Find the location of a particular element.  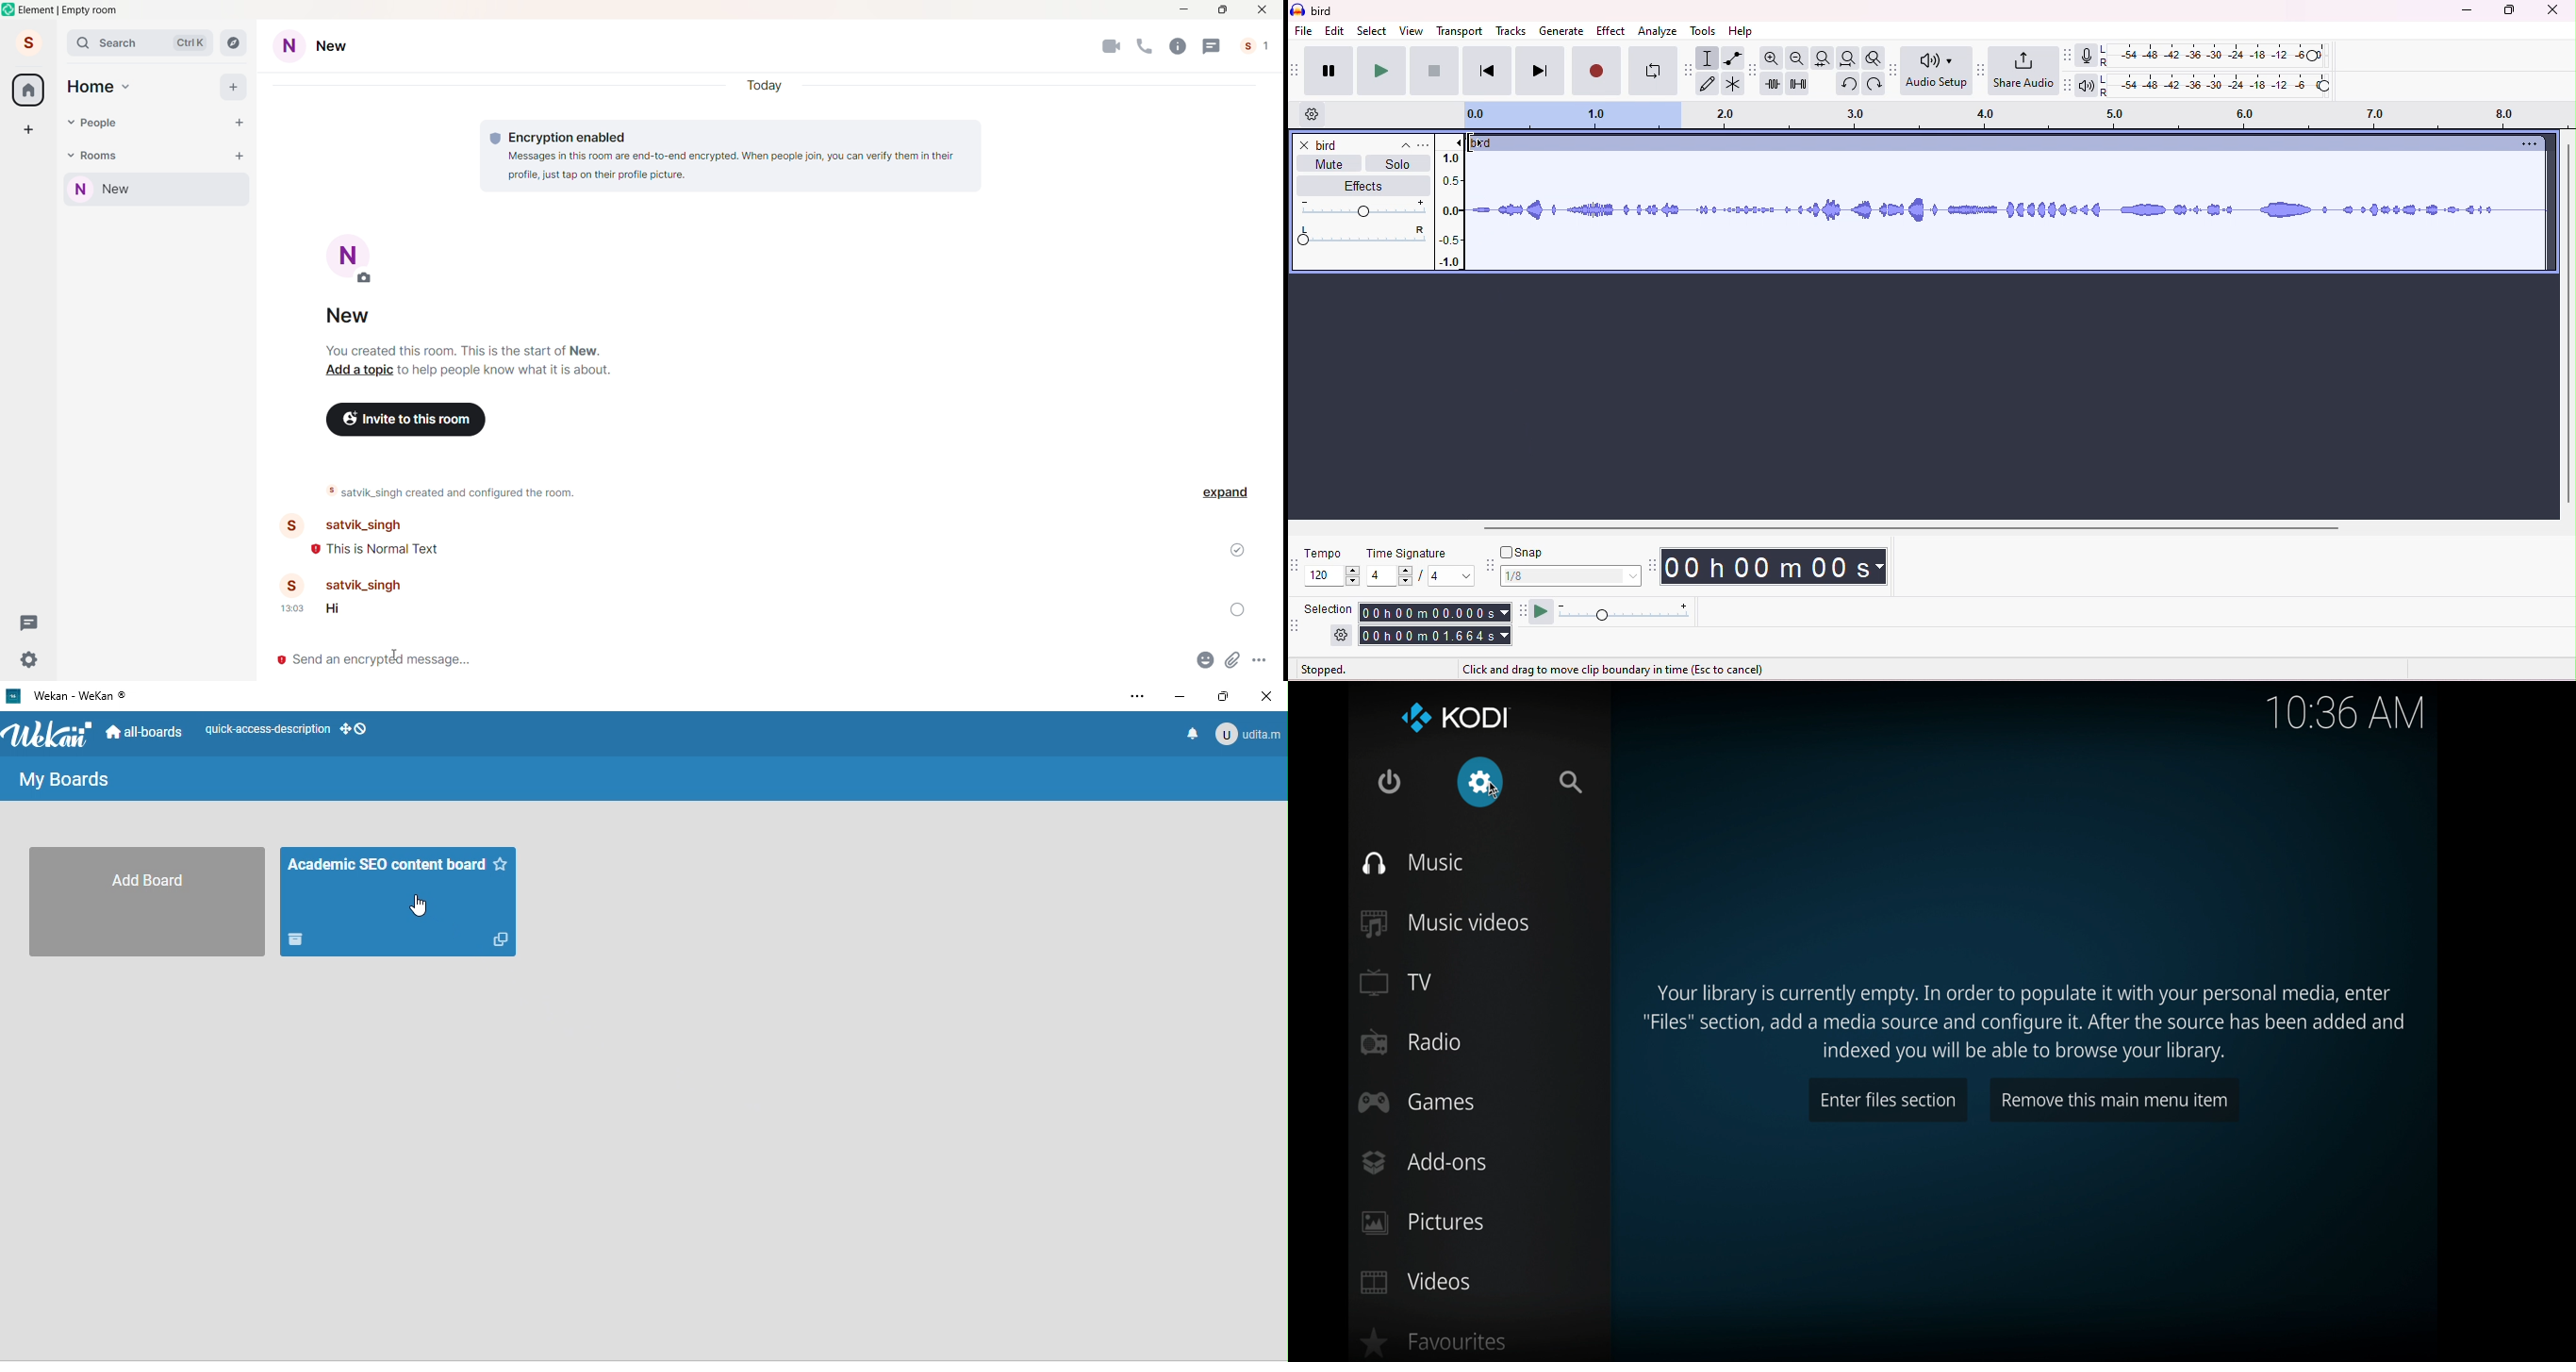

Current Room is located at coordinates (158, 190).